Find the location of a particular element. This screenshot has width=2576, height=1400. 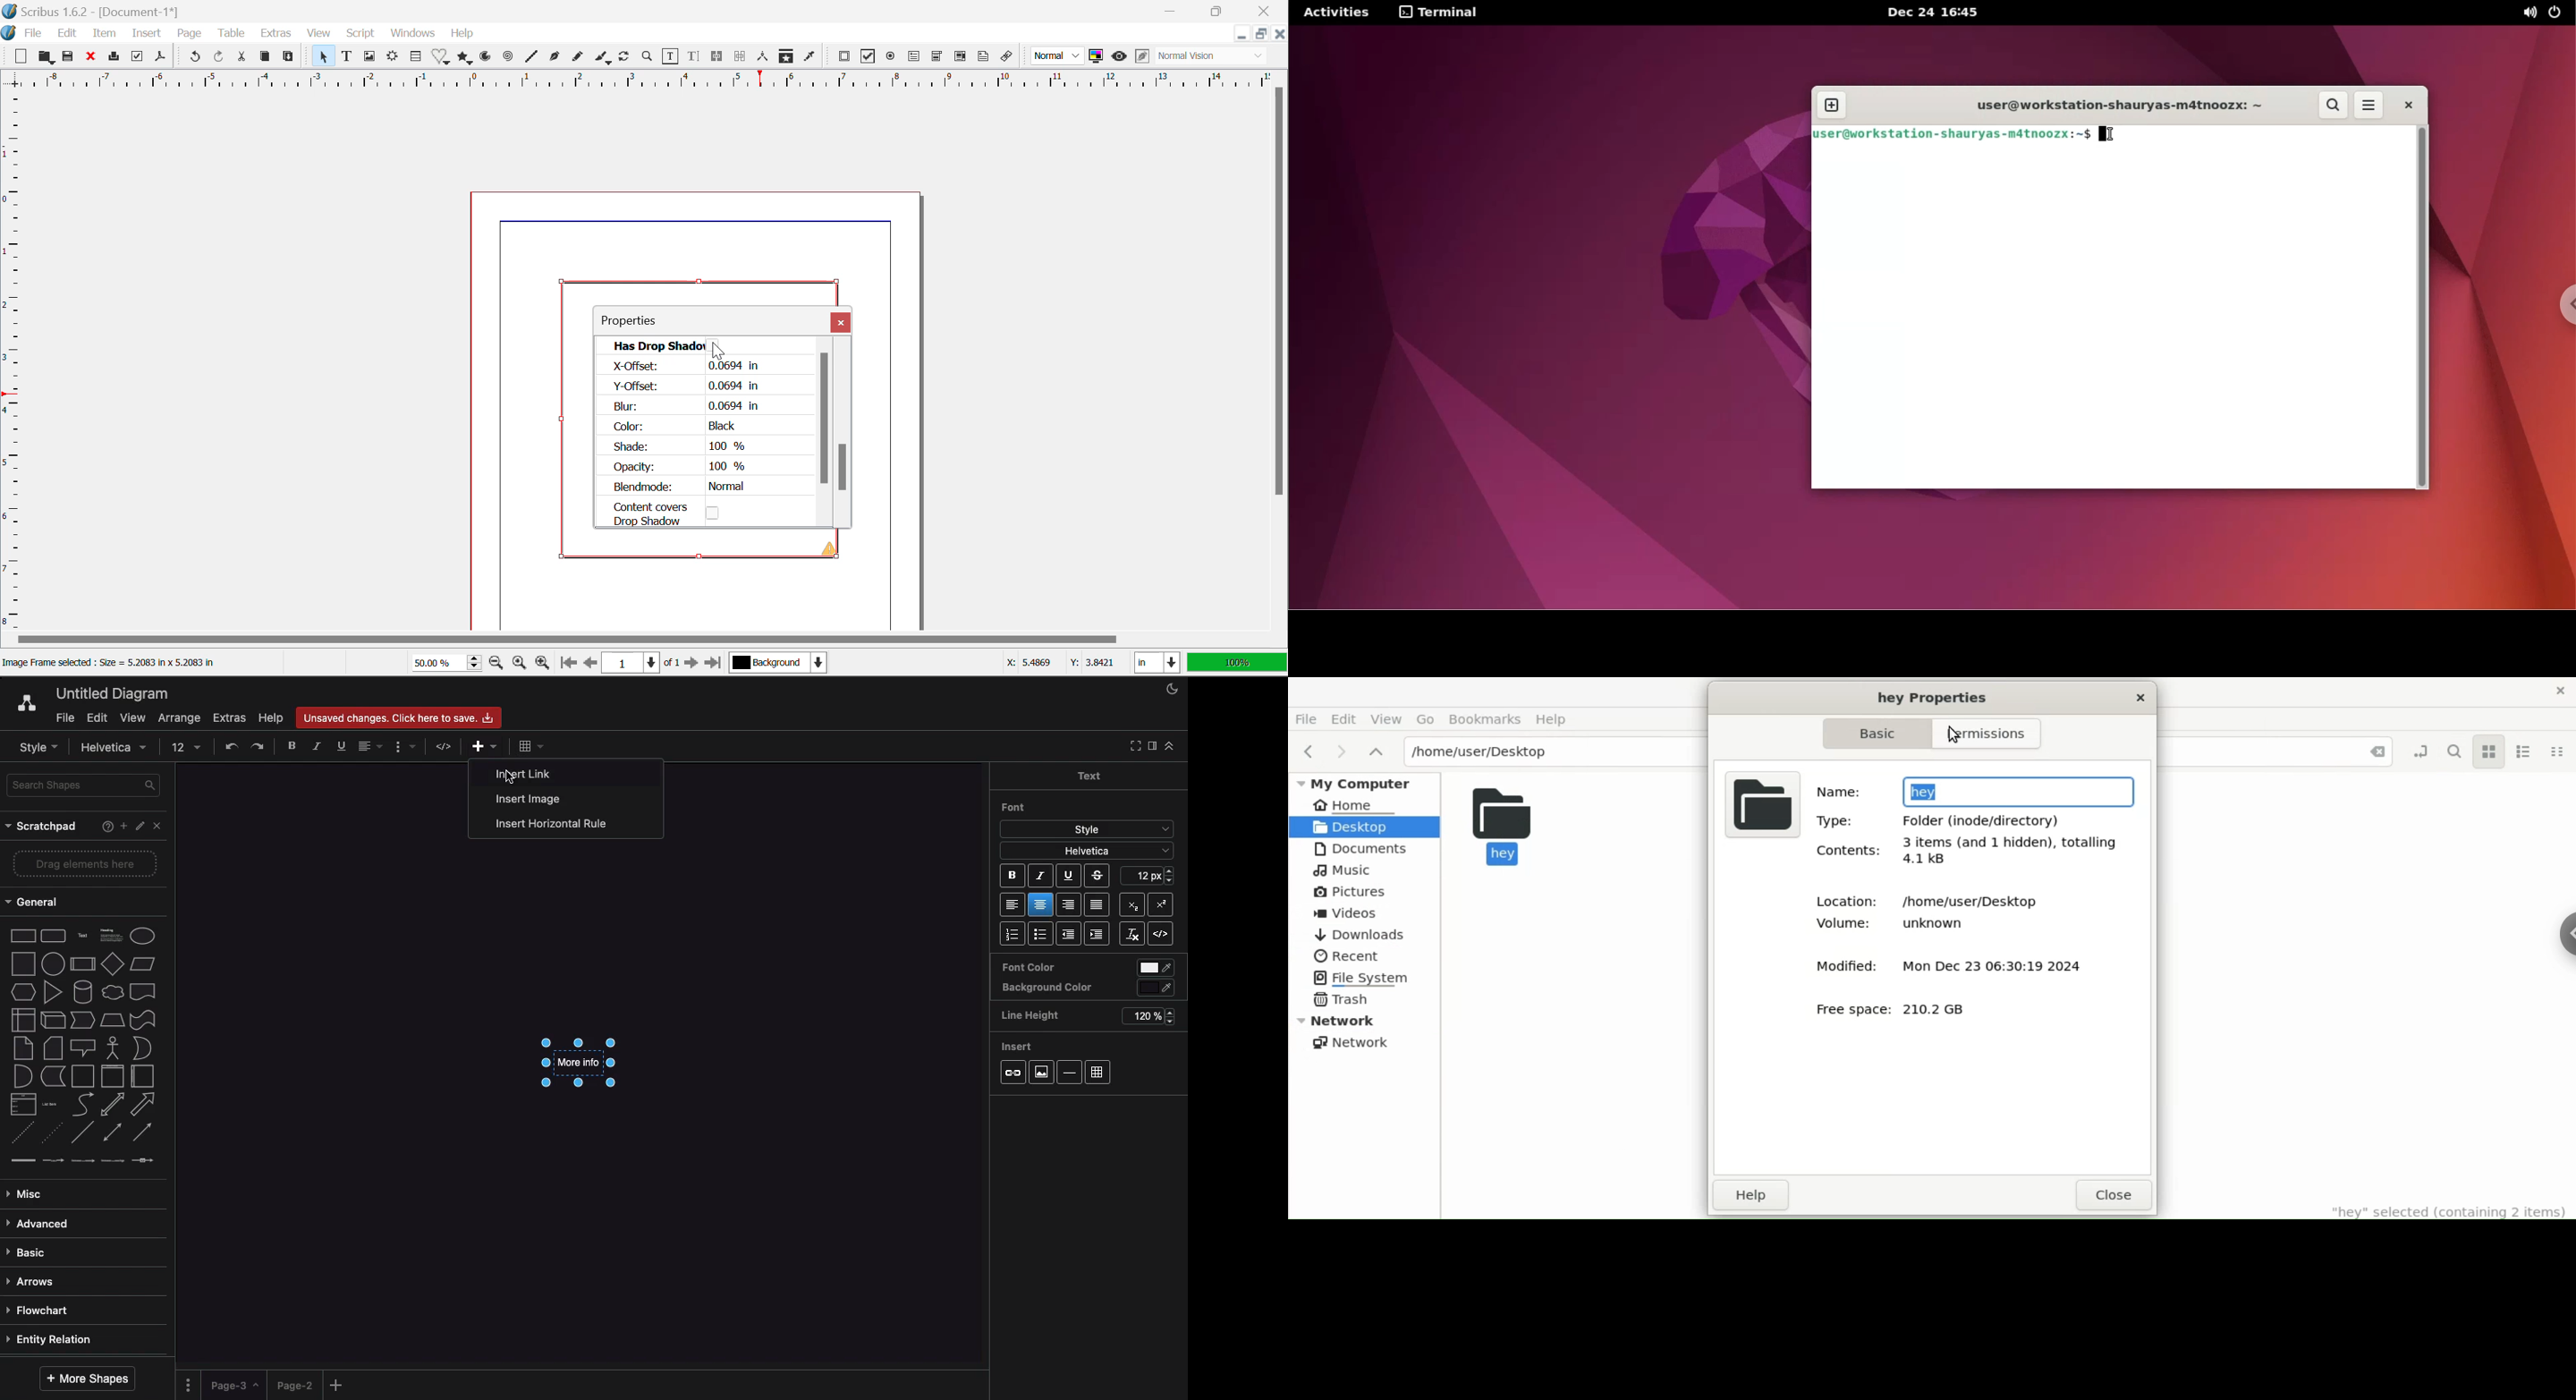

Background is located at coordinates (781, 664).